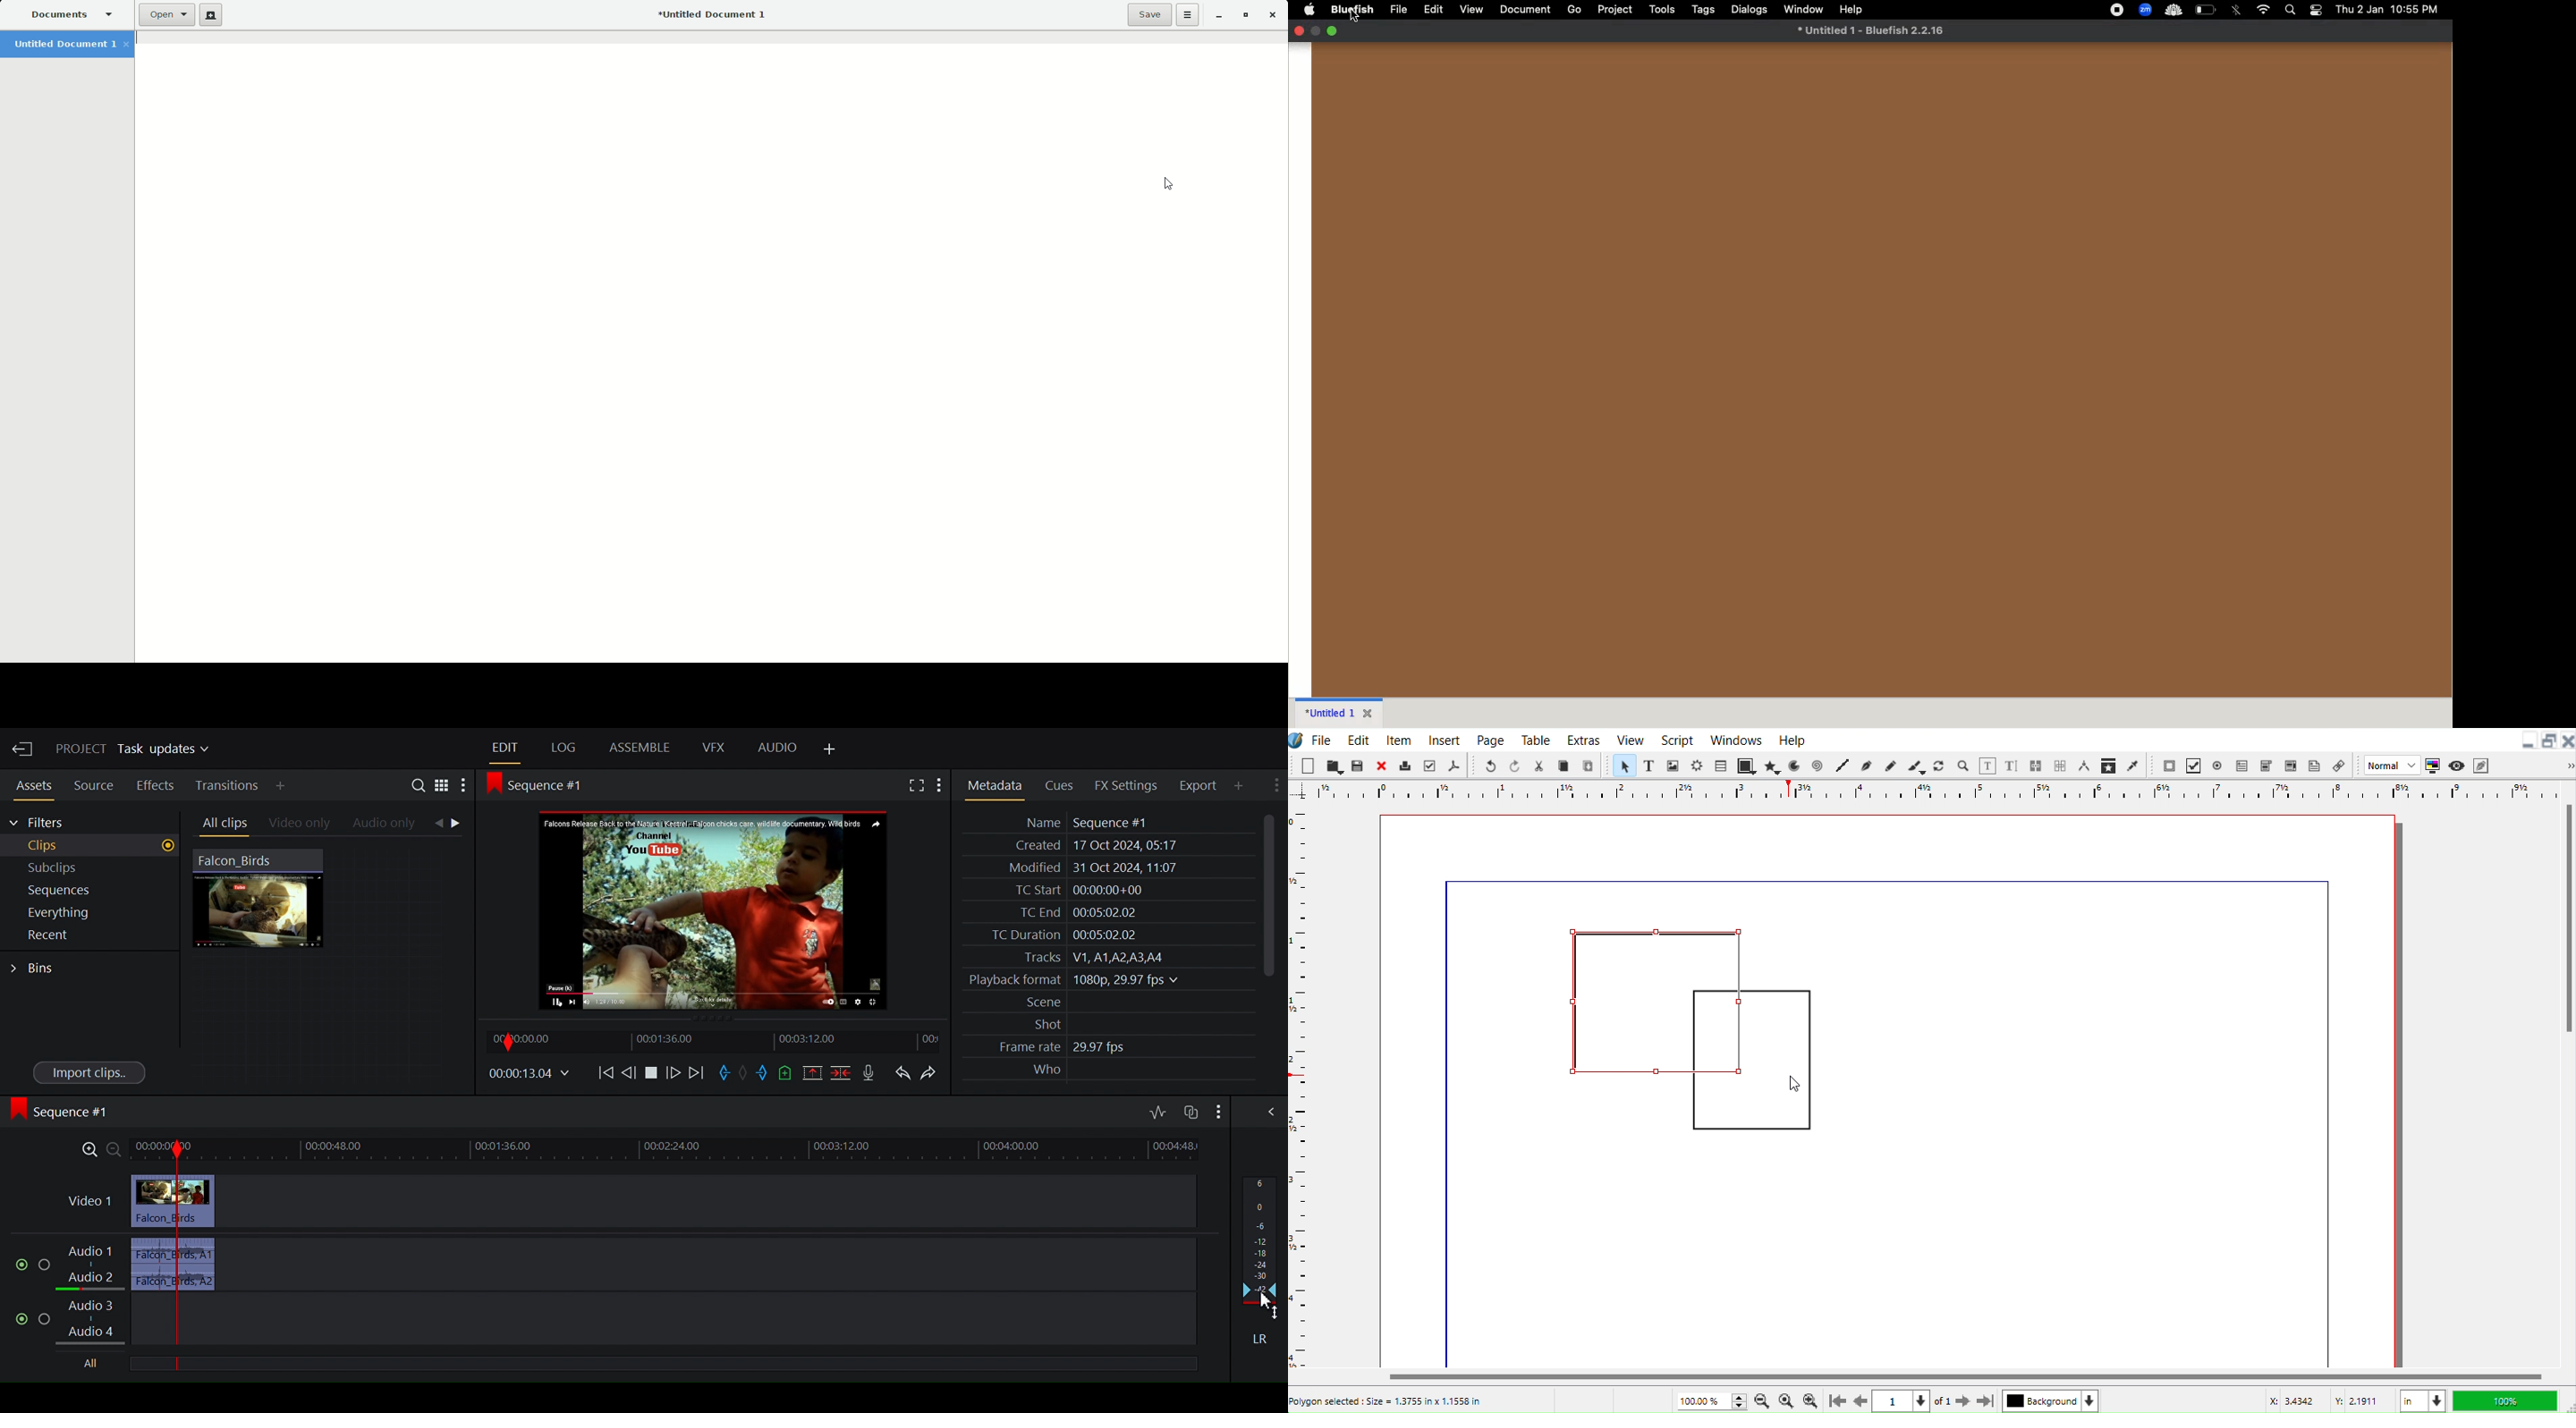 Image resolution: width=2576 pixels, height=1428 pixels. Describe the element at coordinates (1921, 793) in the screenshot. I see `Vertical Scale` at that location.